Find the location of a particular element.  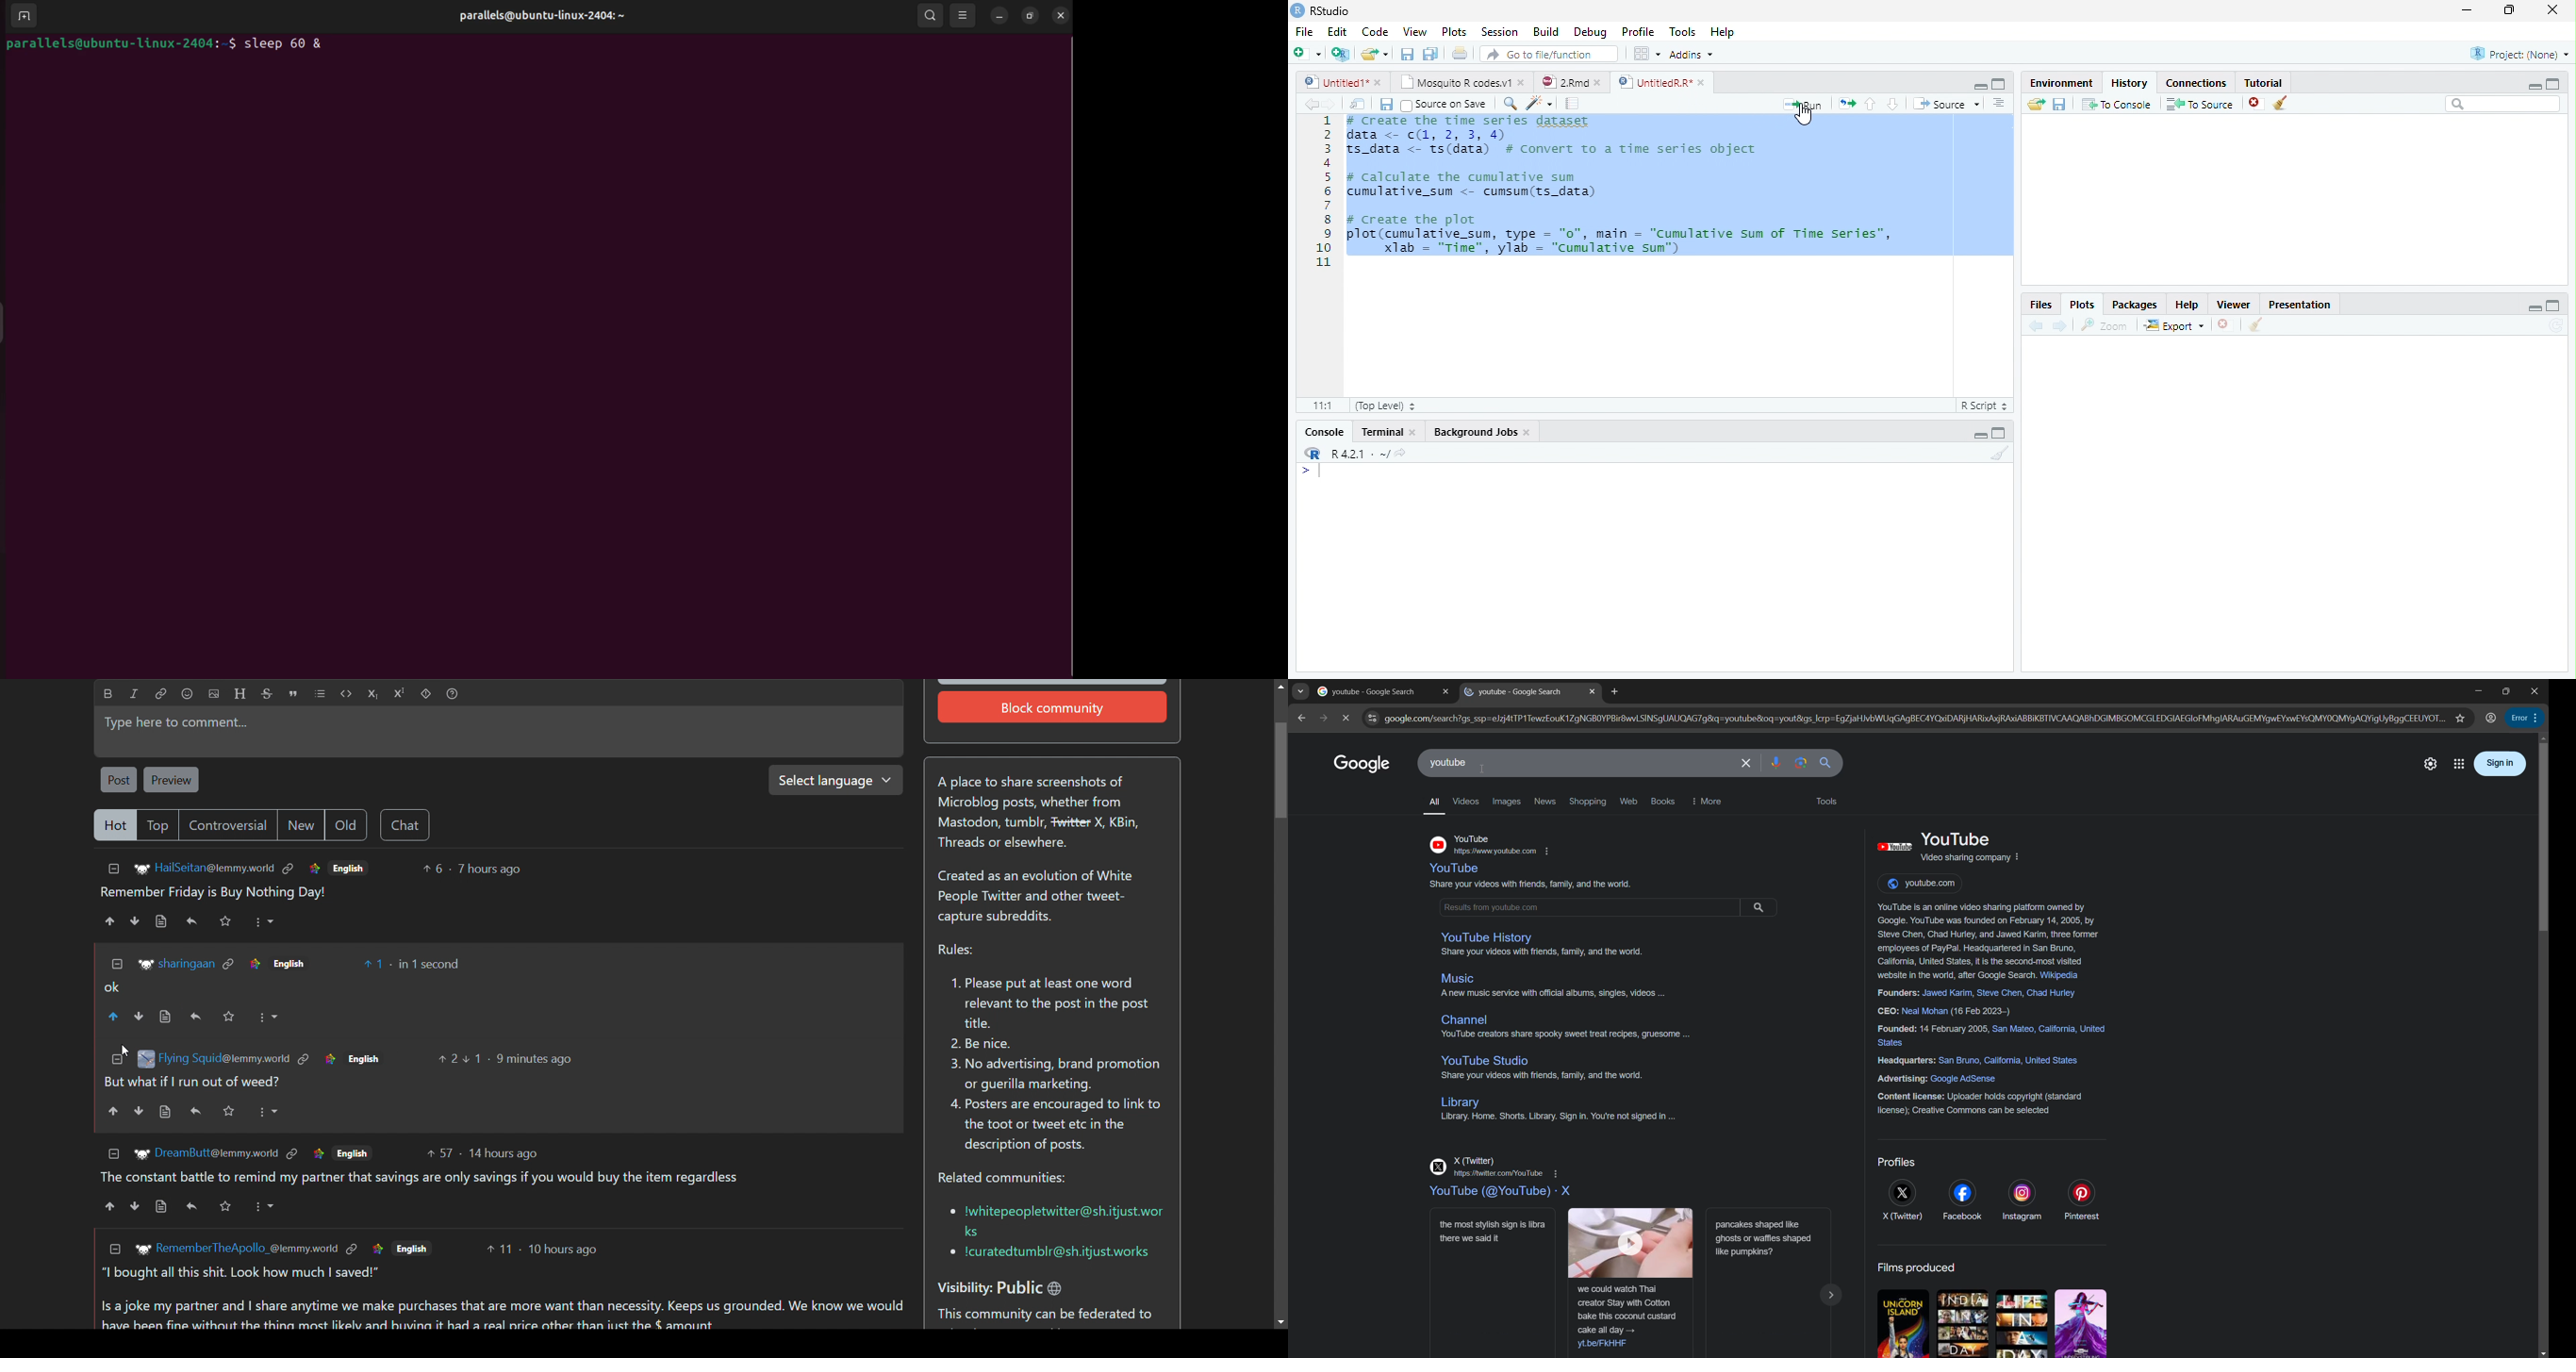

Numbers  is located at coordinates (1326, 193).